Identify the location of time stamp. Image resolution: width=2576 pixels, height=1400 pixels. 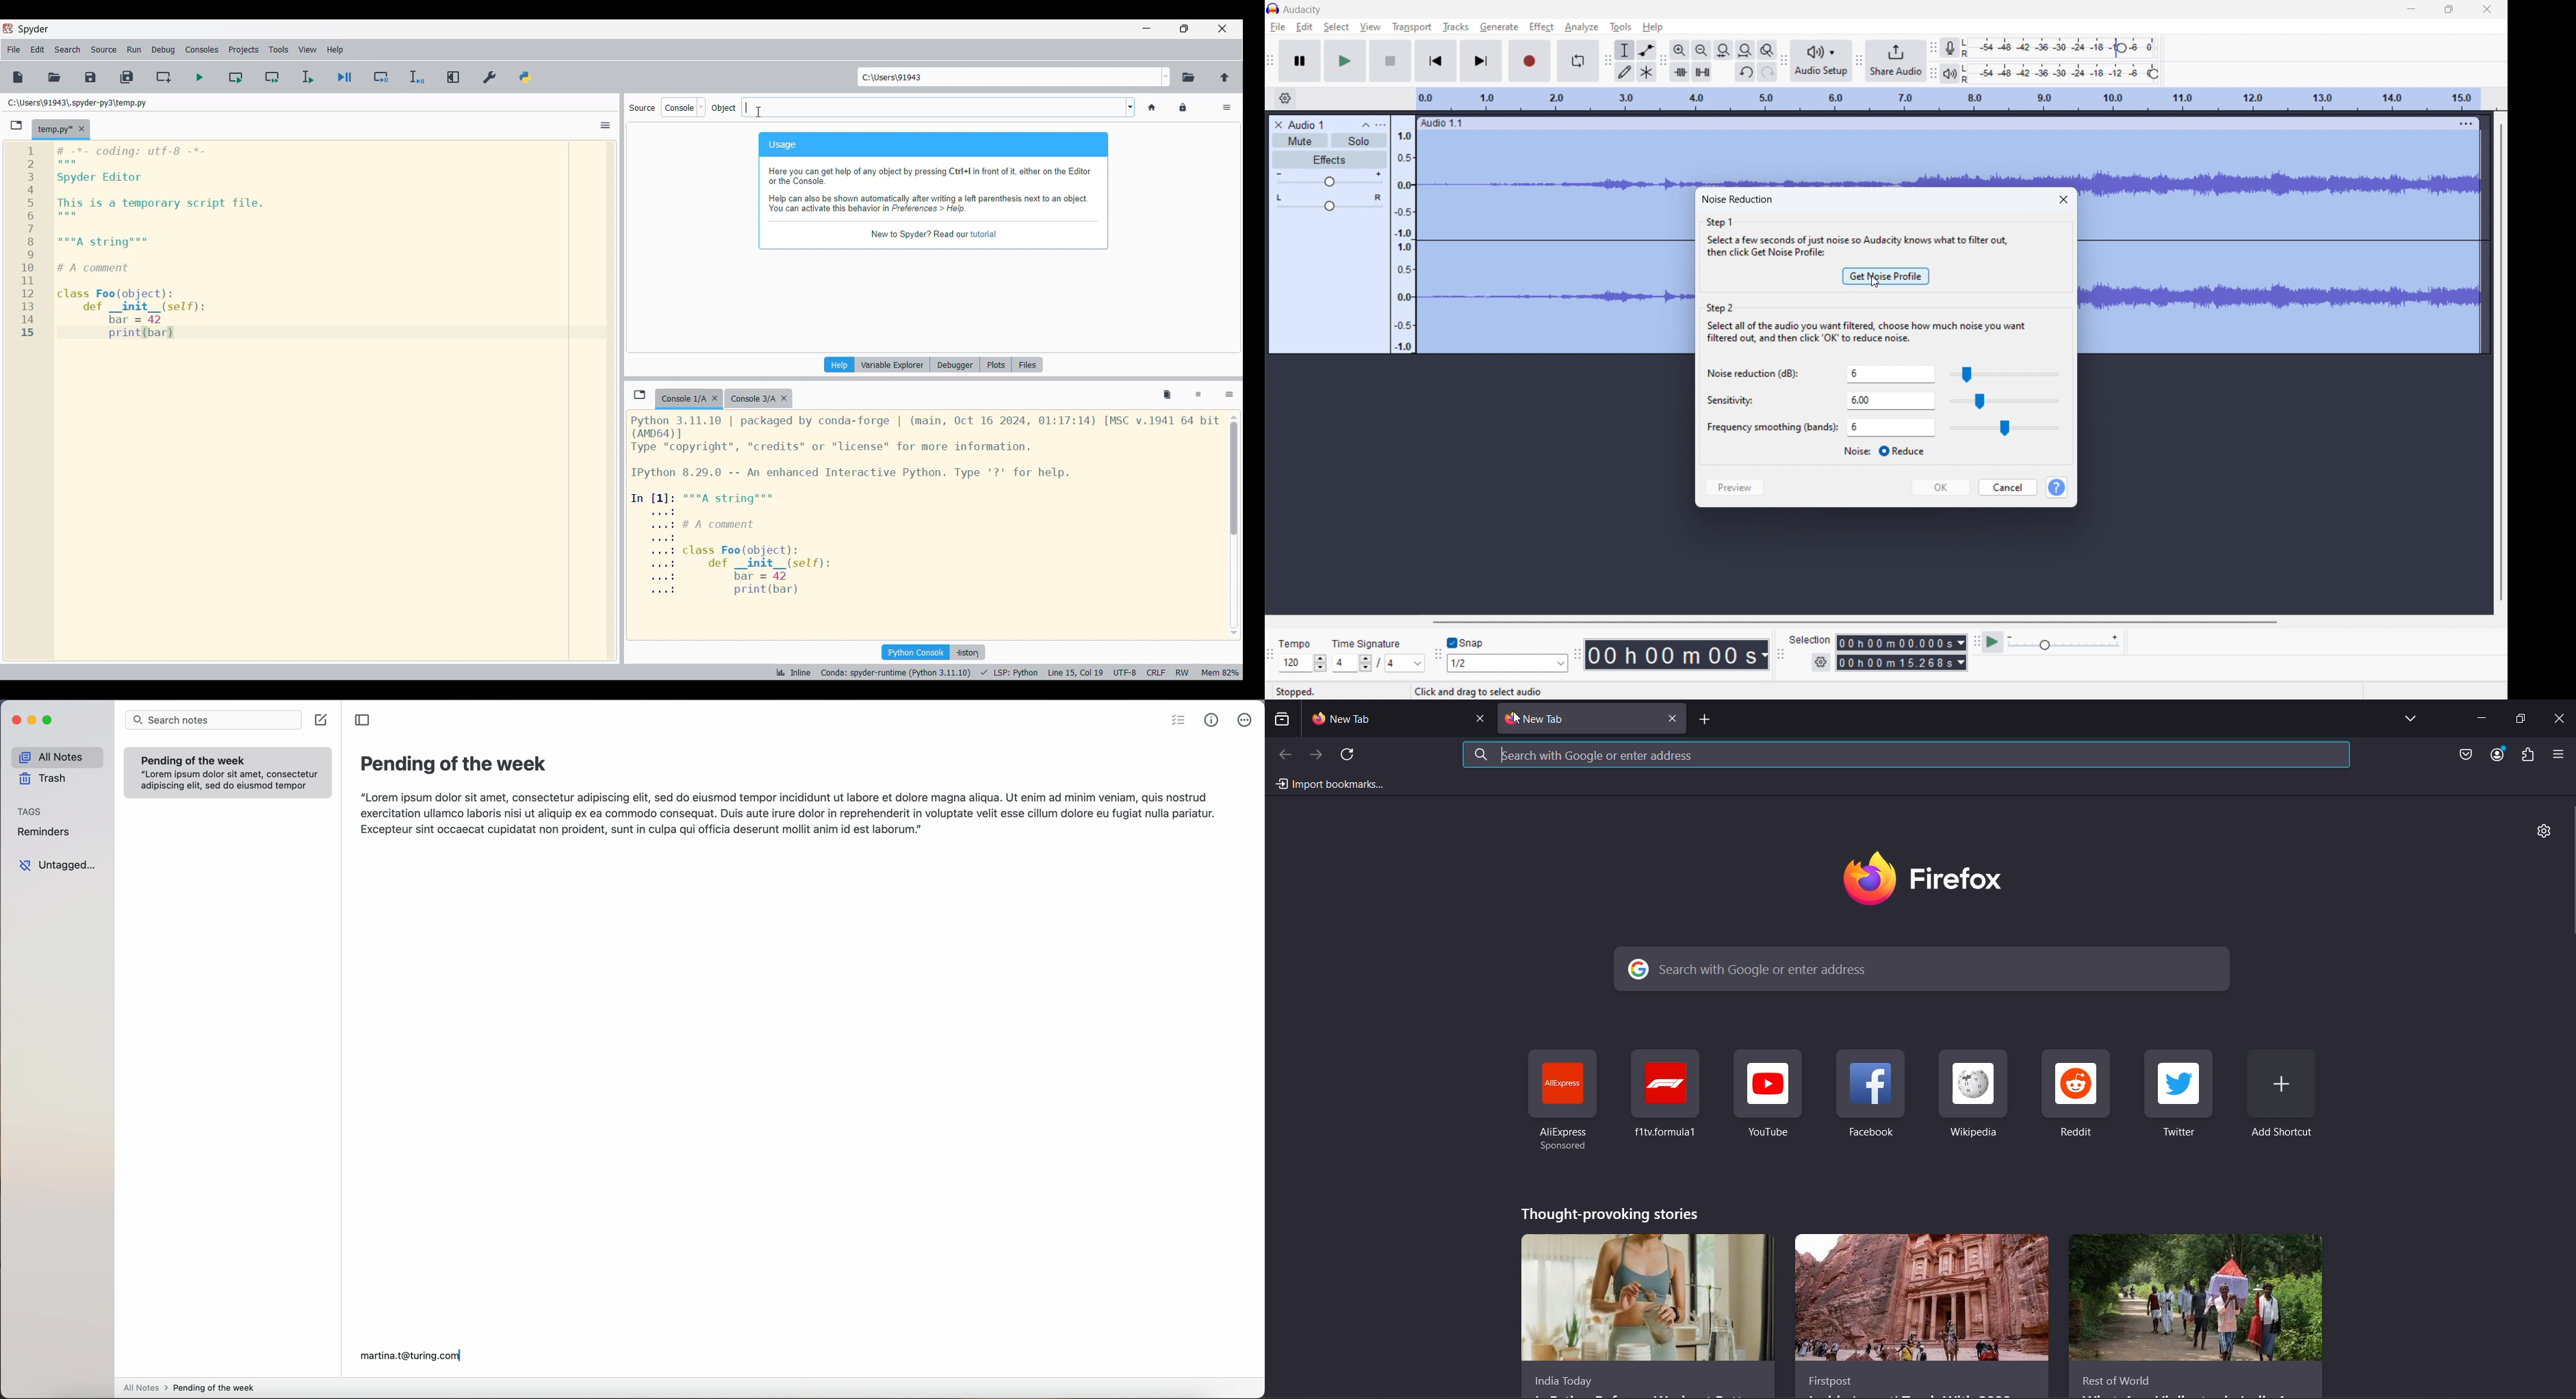
(1677, 655).